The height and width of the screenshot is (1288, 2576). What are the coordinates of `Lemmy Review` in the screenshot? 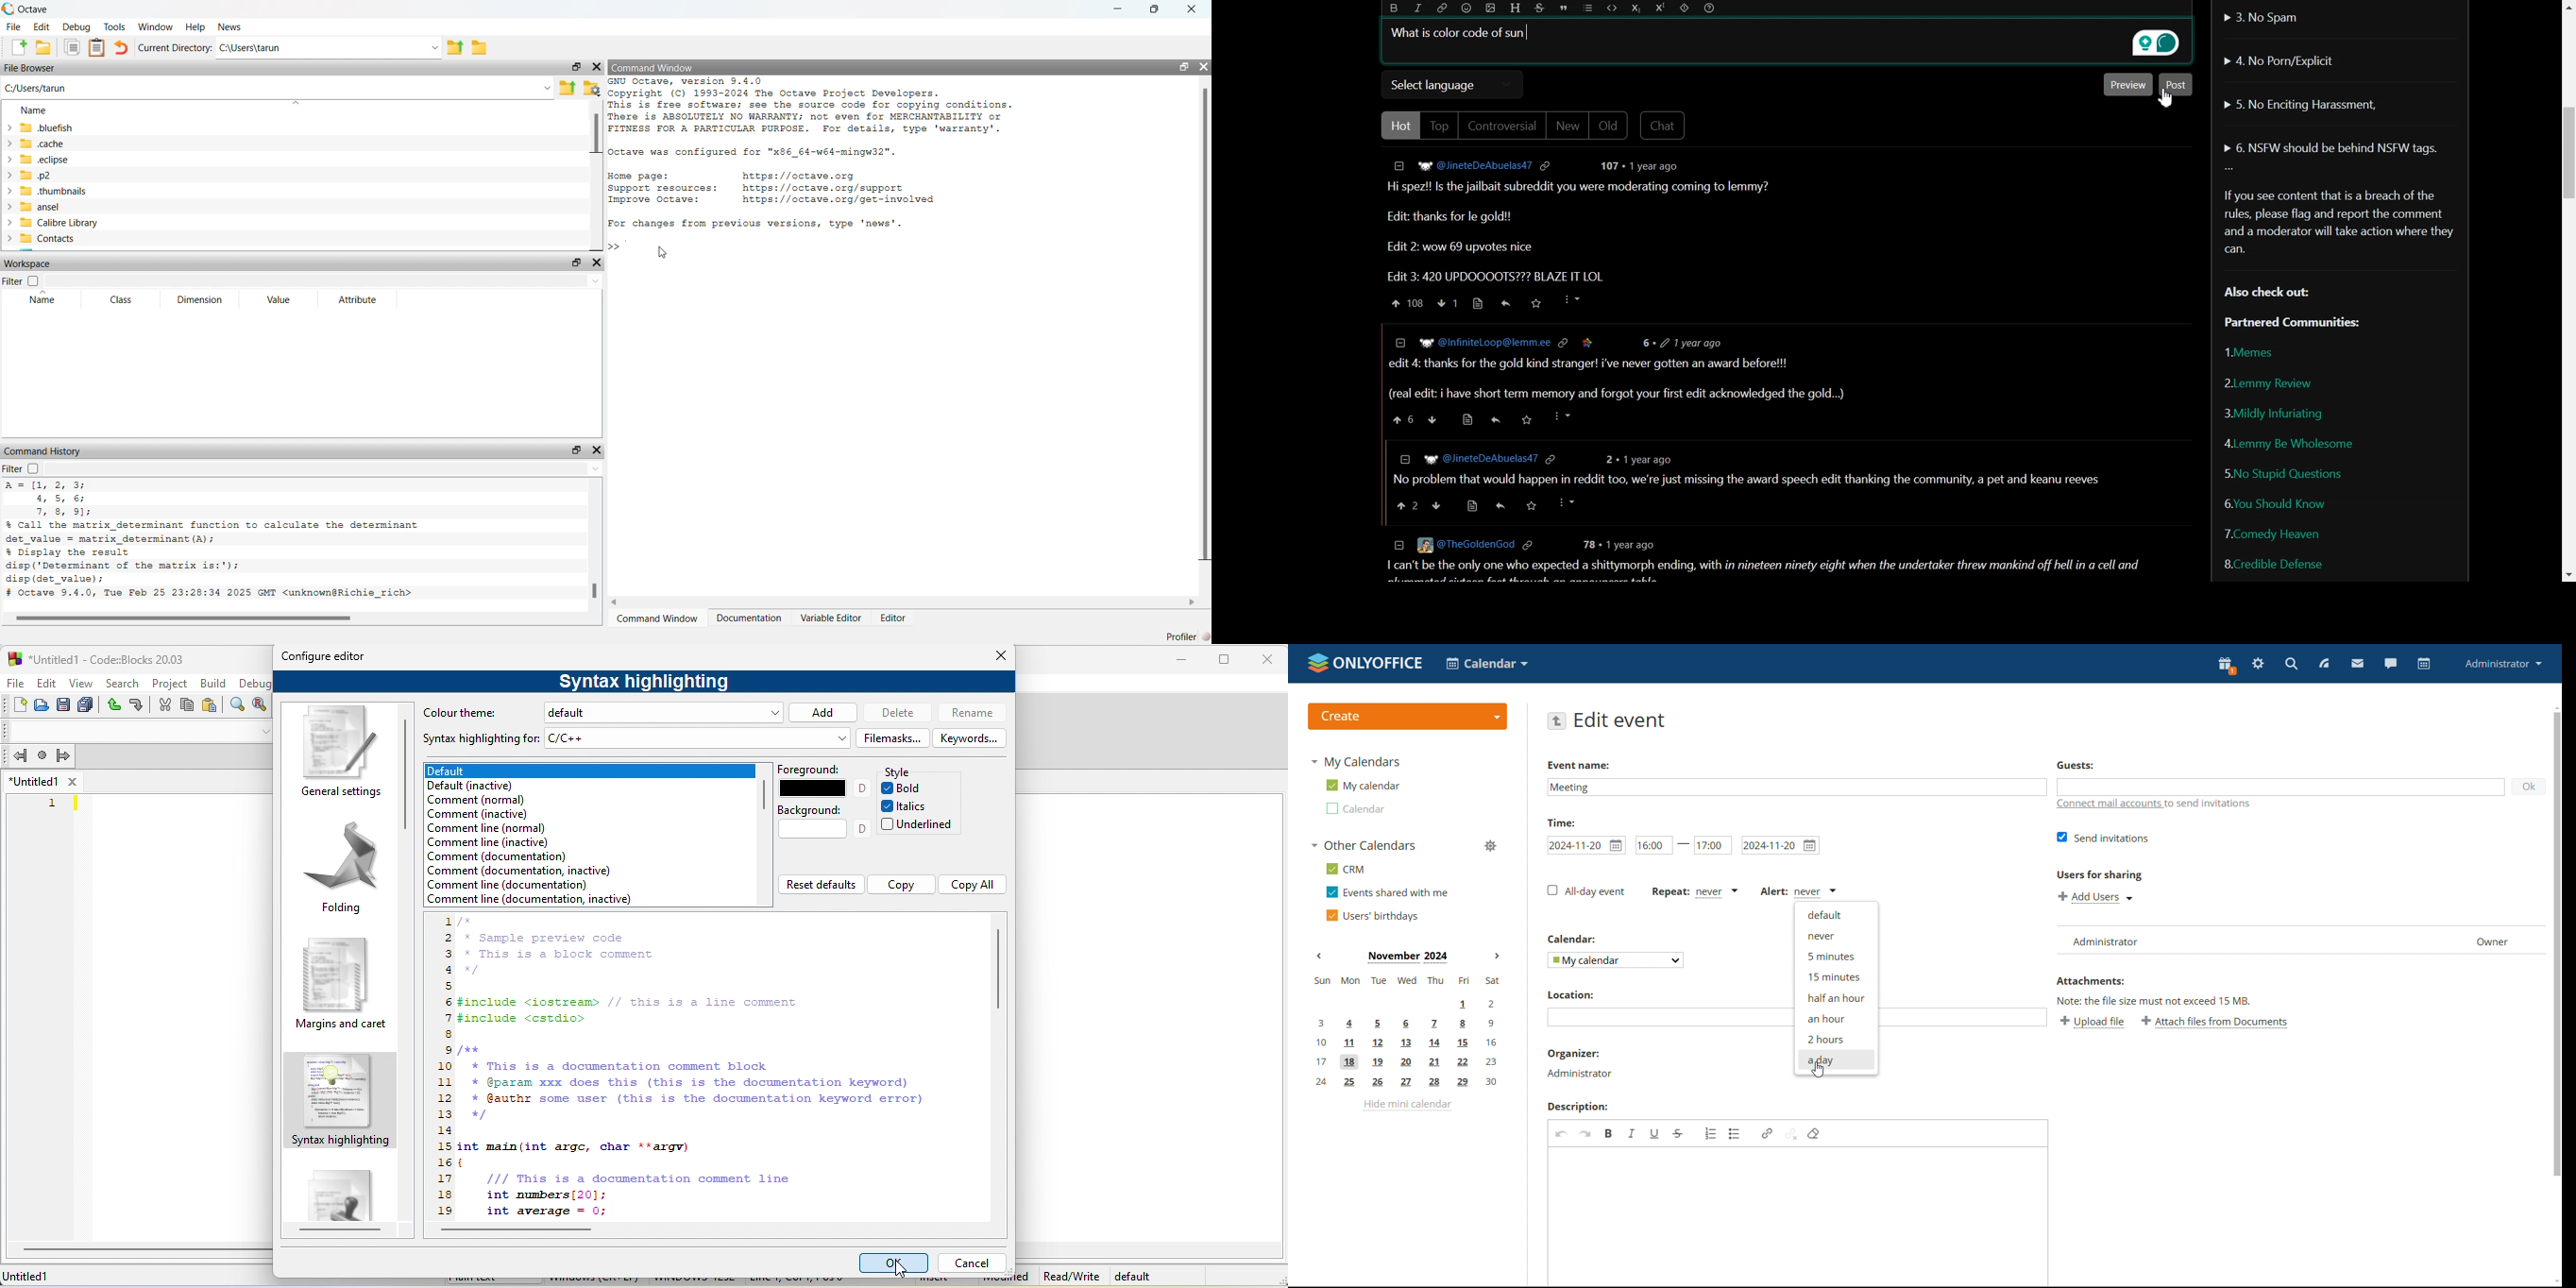 It's located at (2267, 382).